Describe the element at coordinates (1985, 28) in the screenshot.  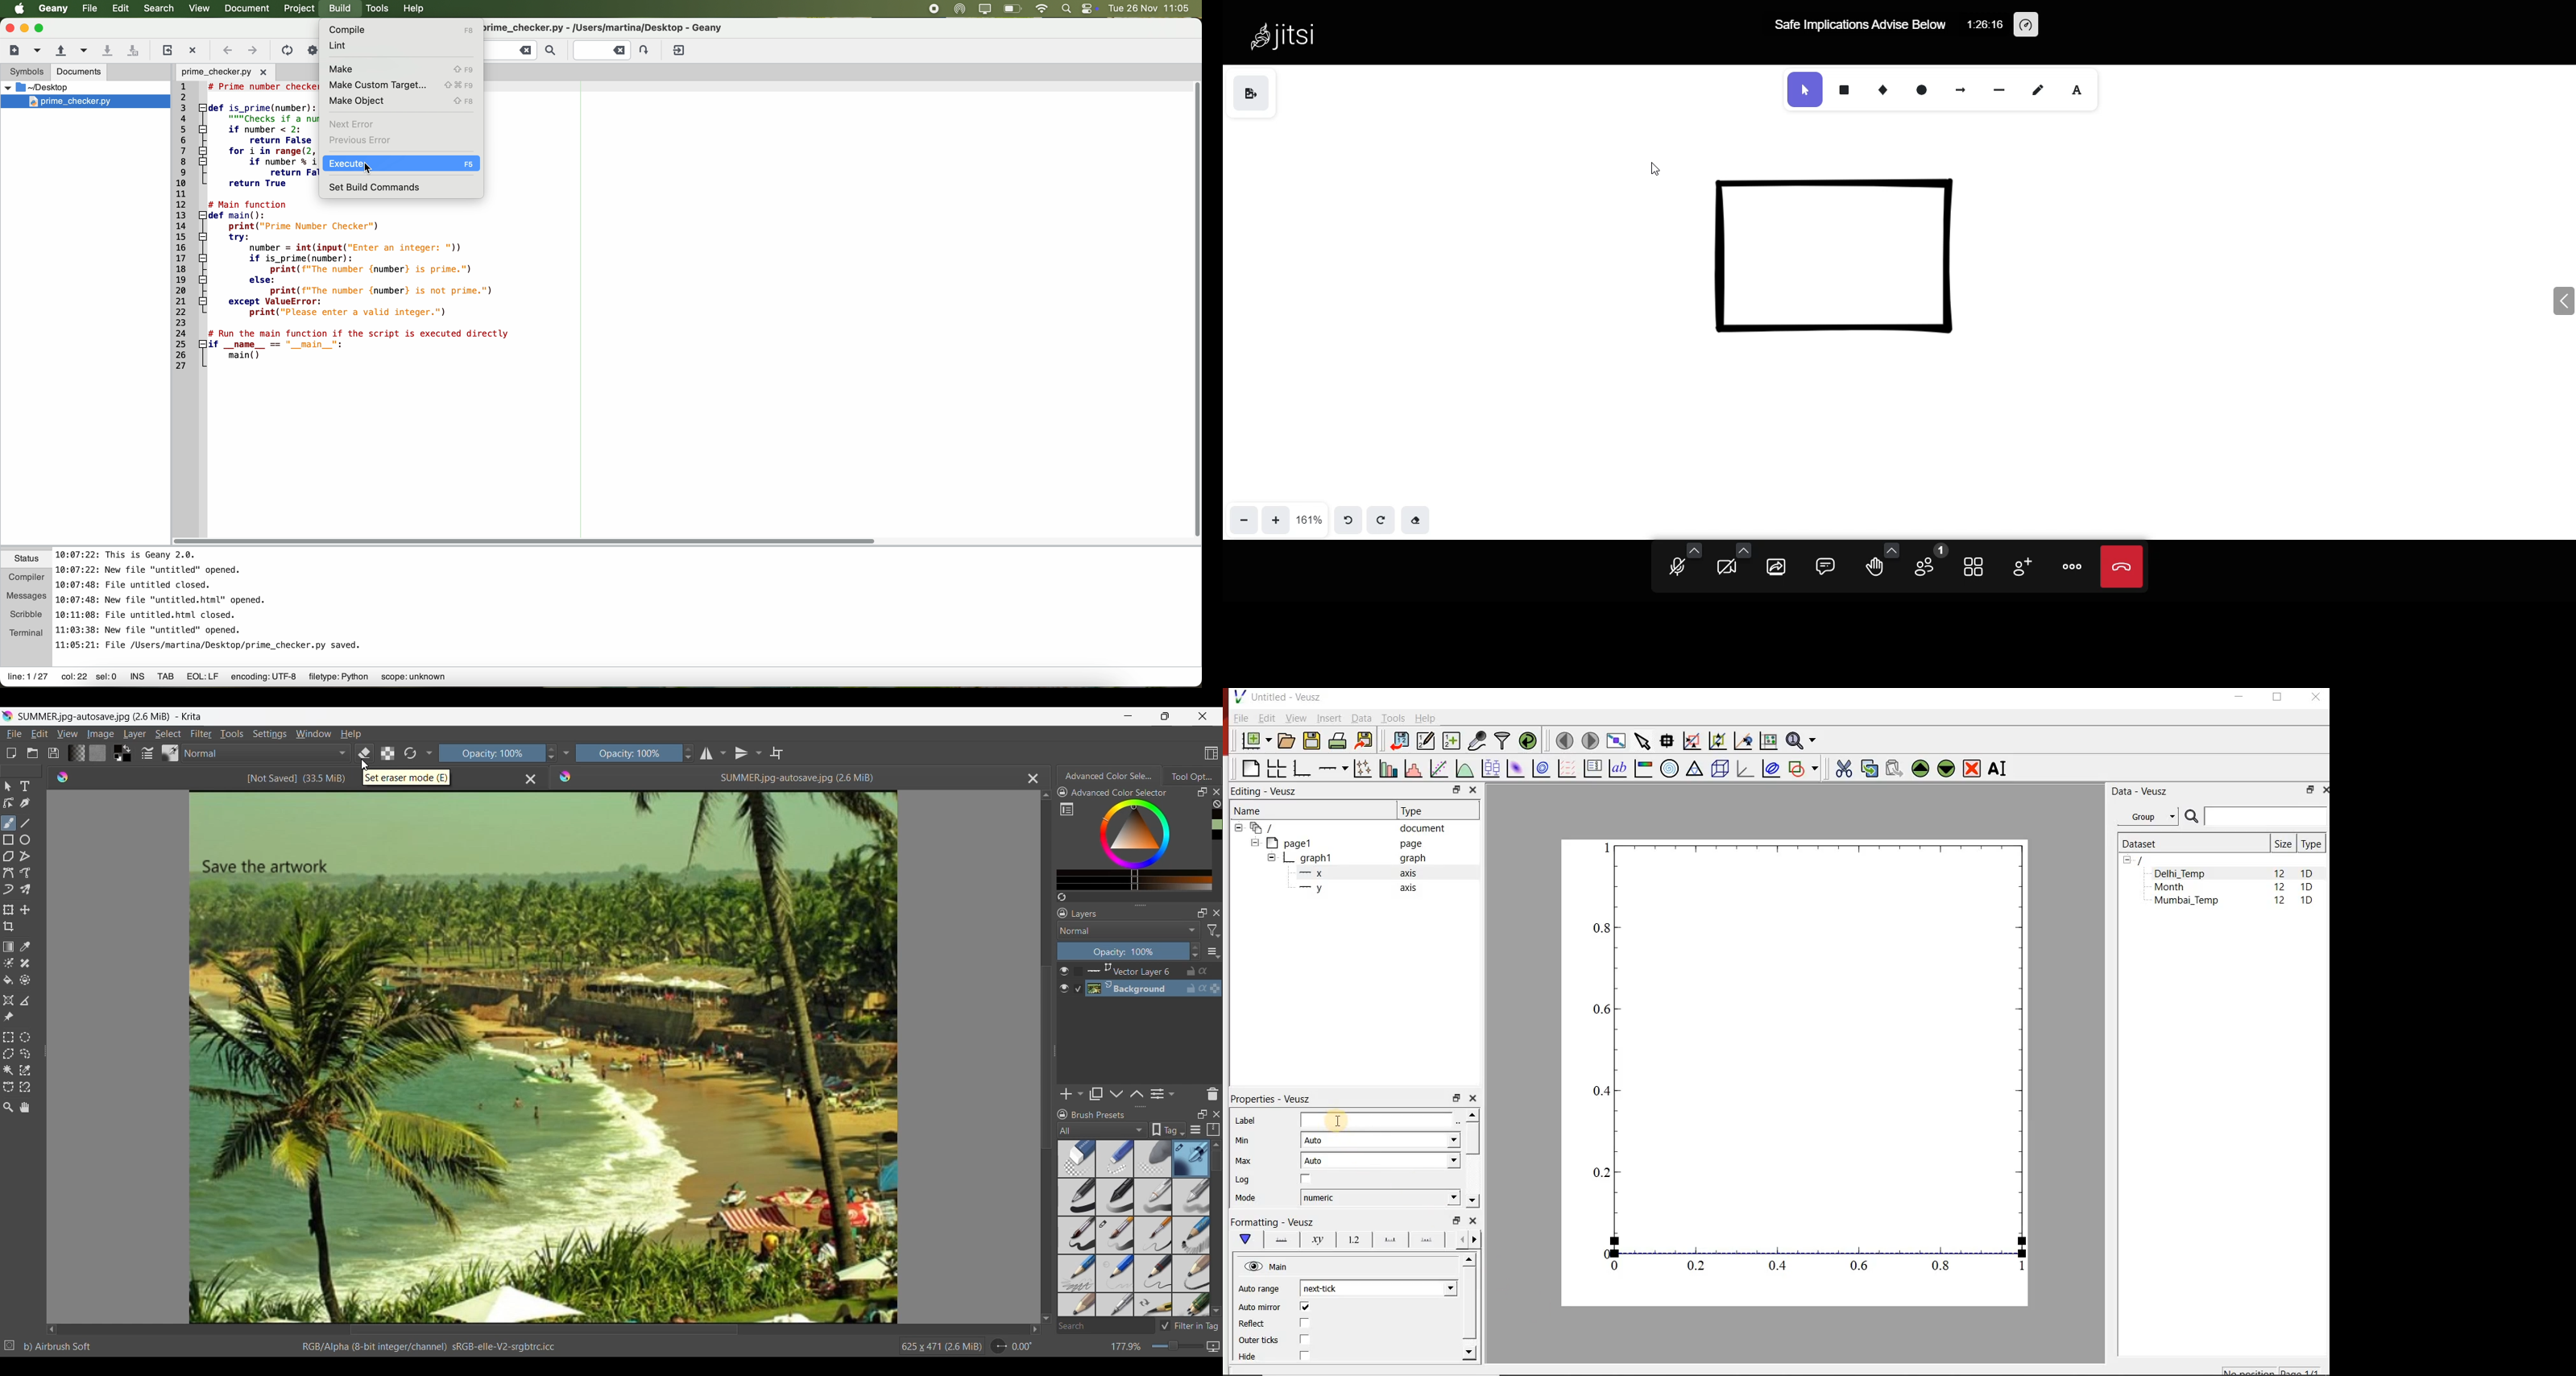
I see `1:26:16` at that location.